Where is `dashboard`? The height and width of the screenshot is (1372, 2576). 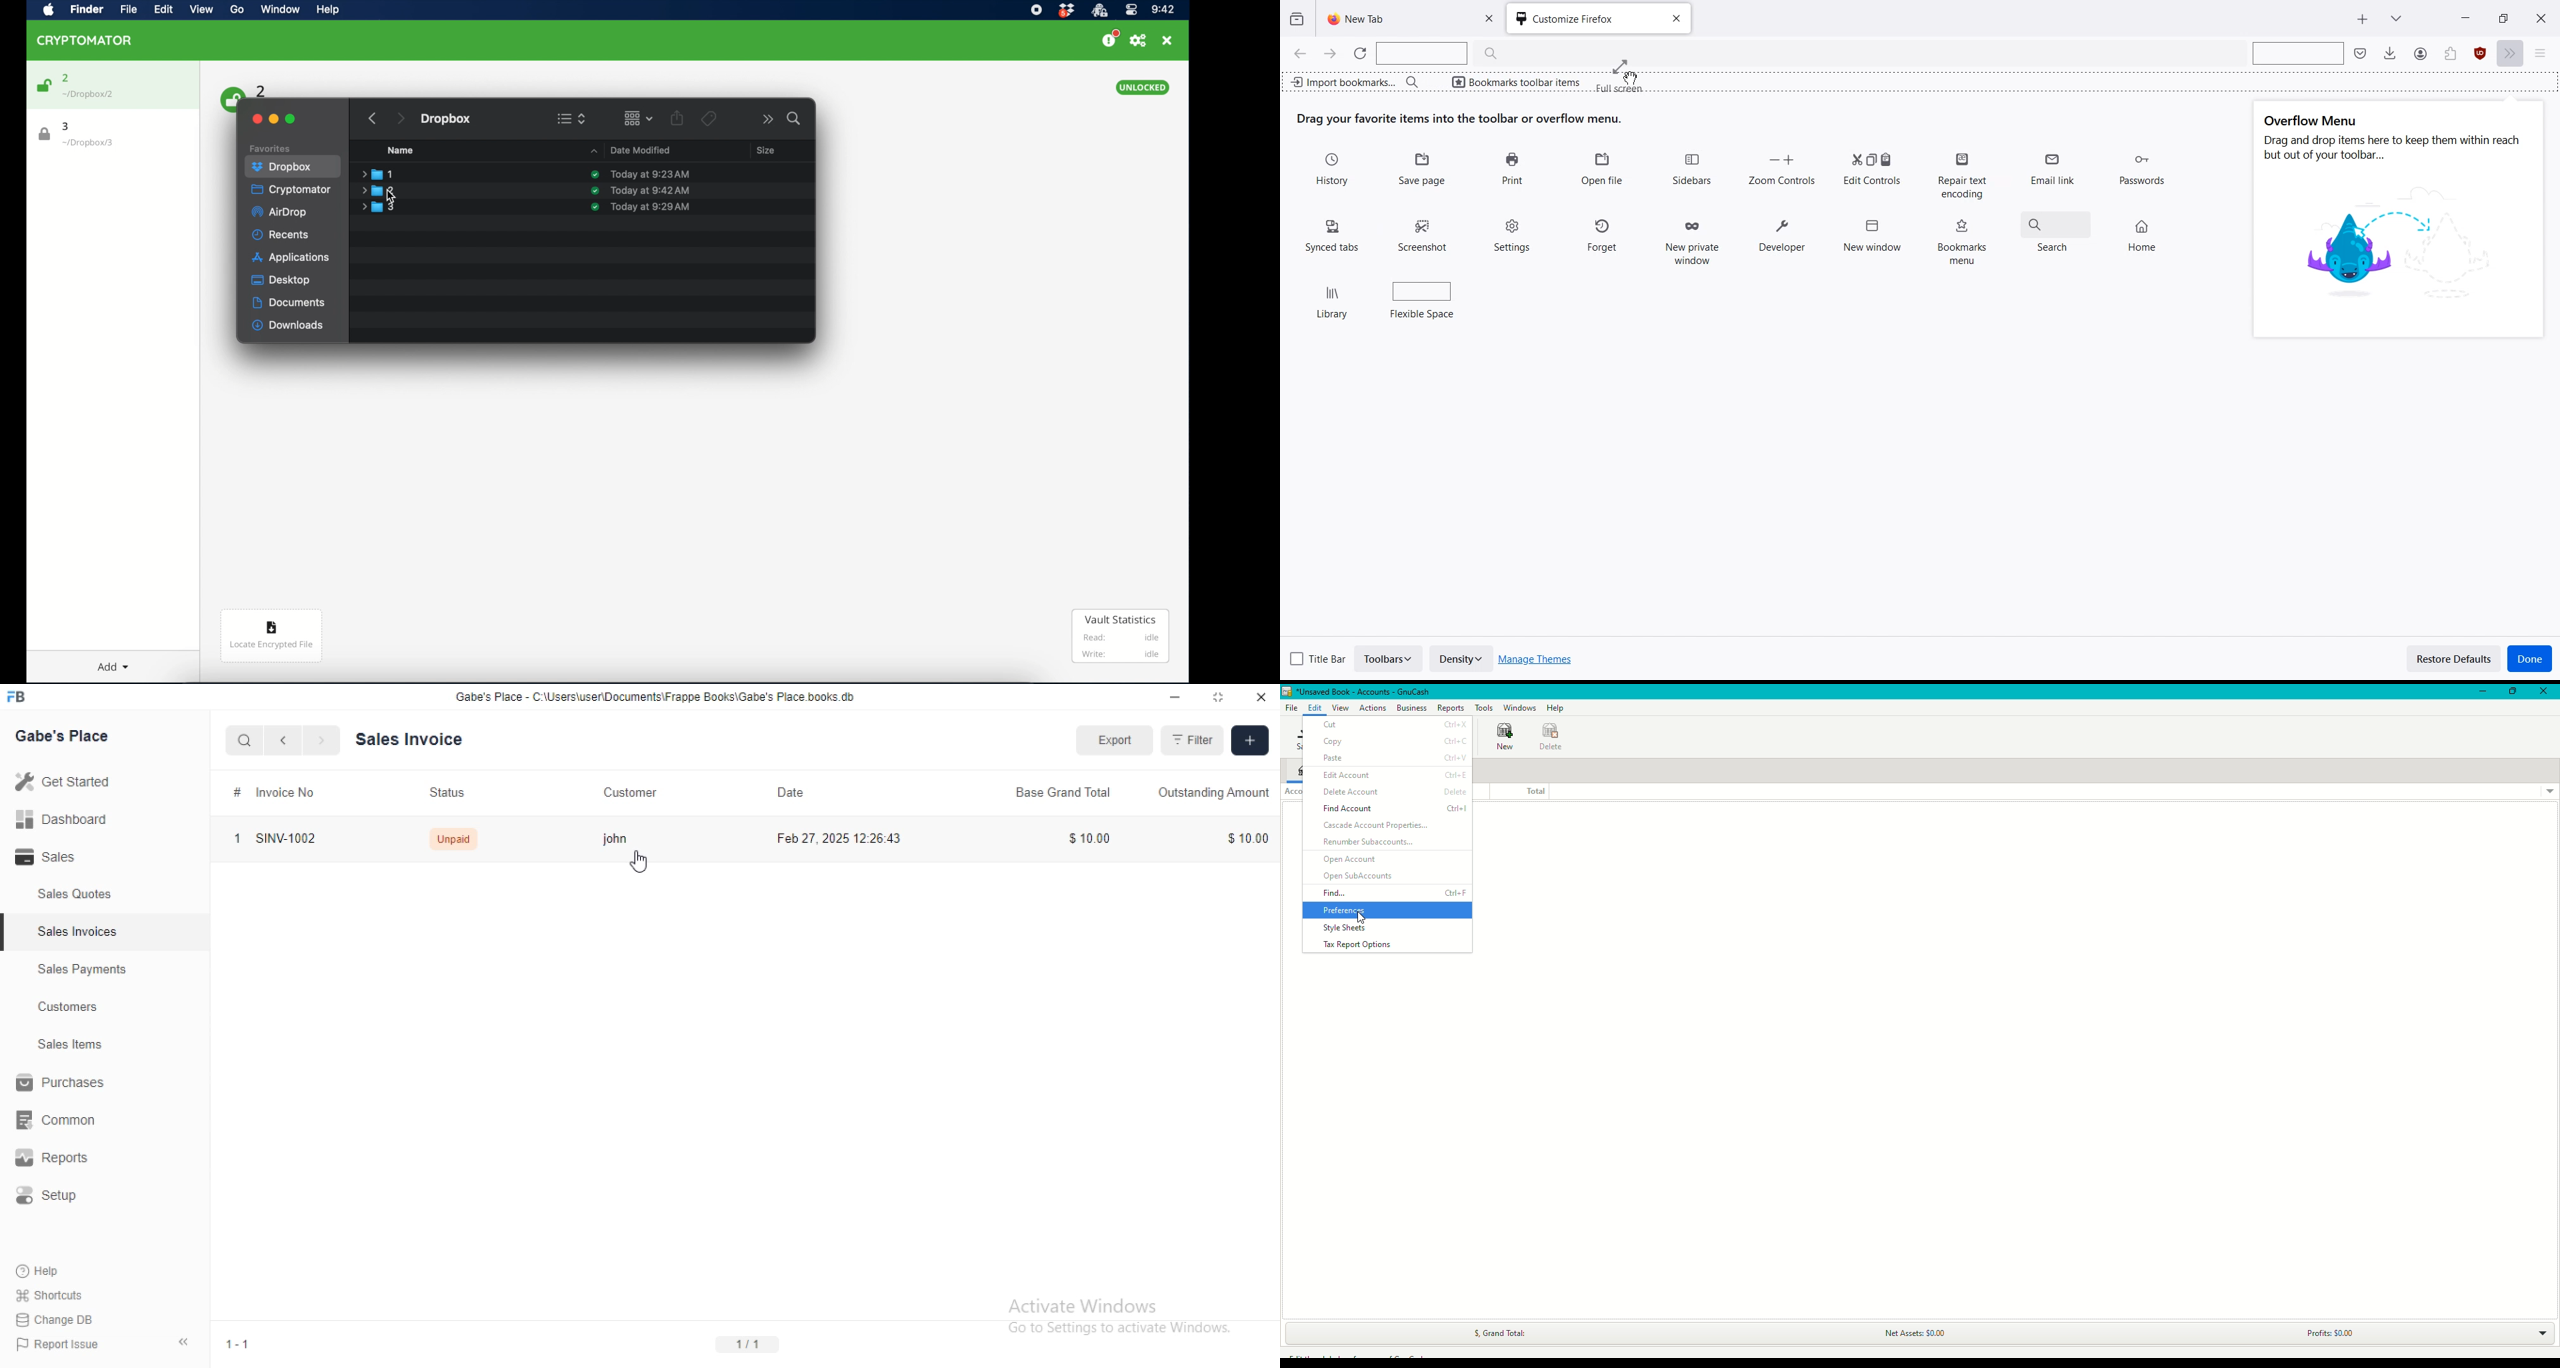 dashboard is located at coordinates (62, 819).